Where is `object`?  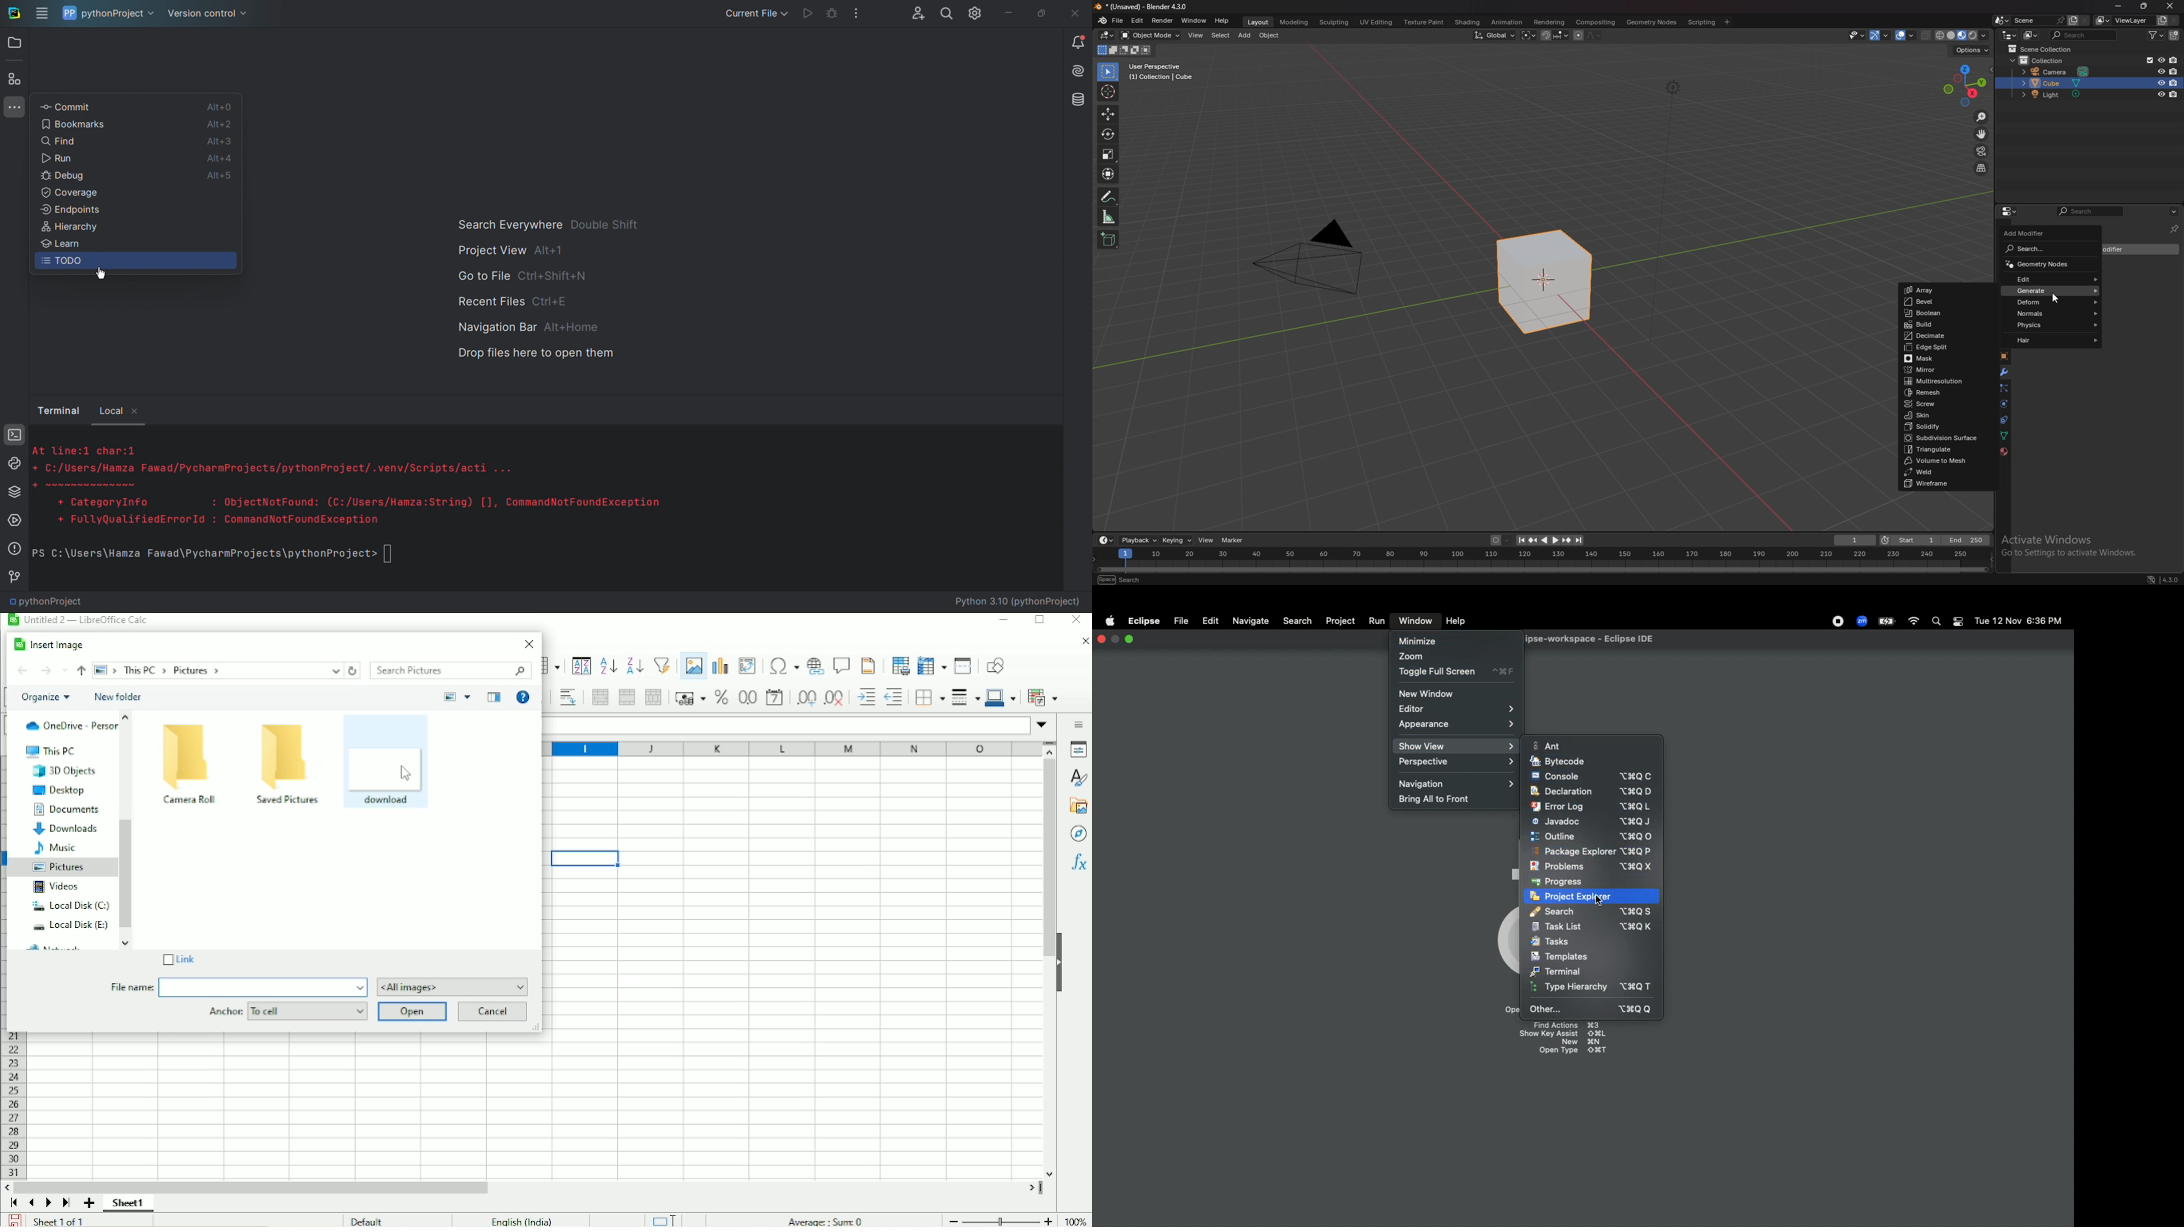 object is located at coordinates (2003, 357).